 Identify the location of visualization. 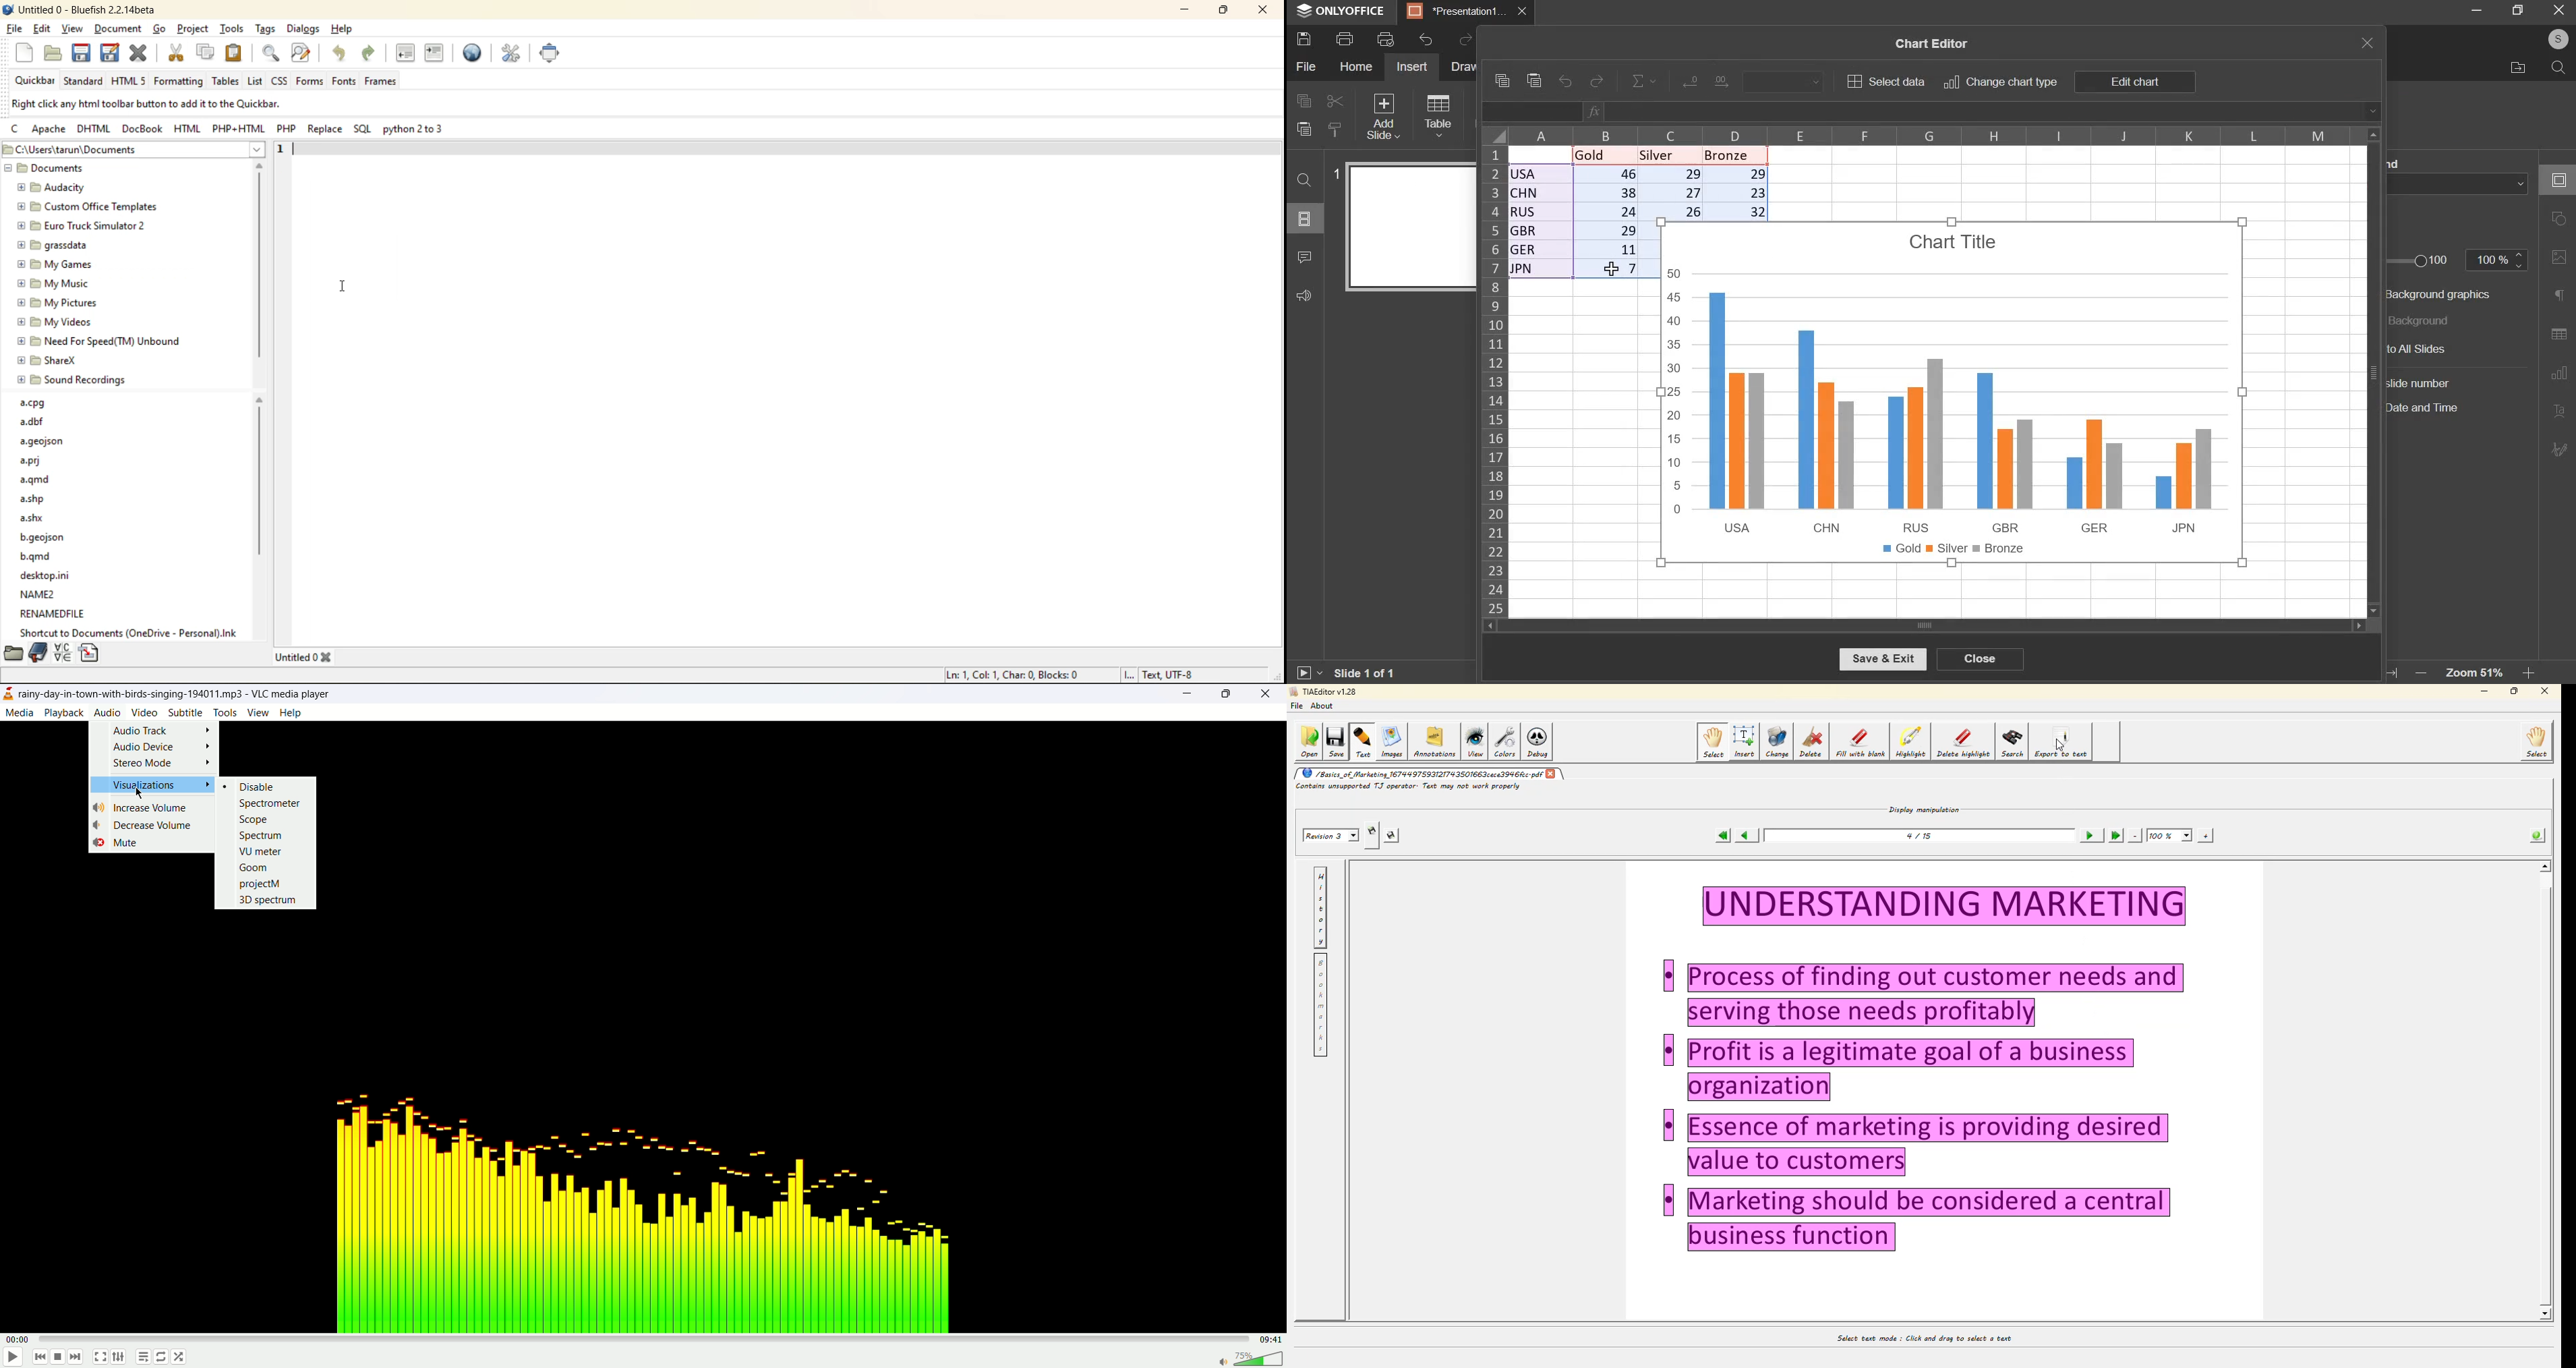
(154, 784).